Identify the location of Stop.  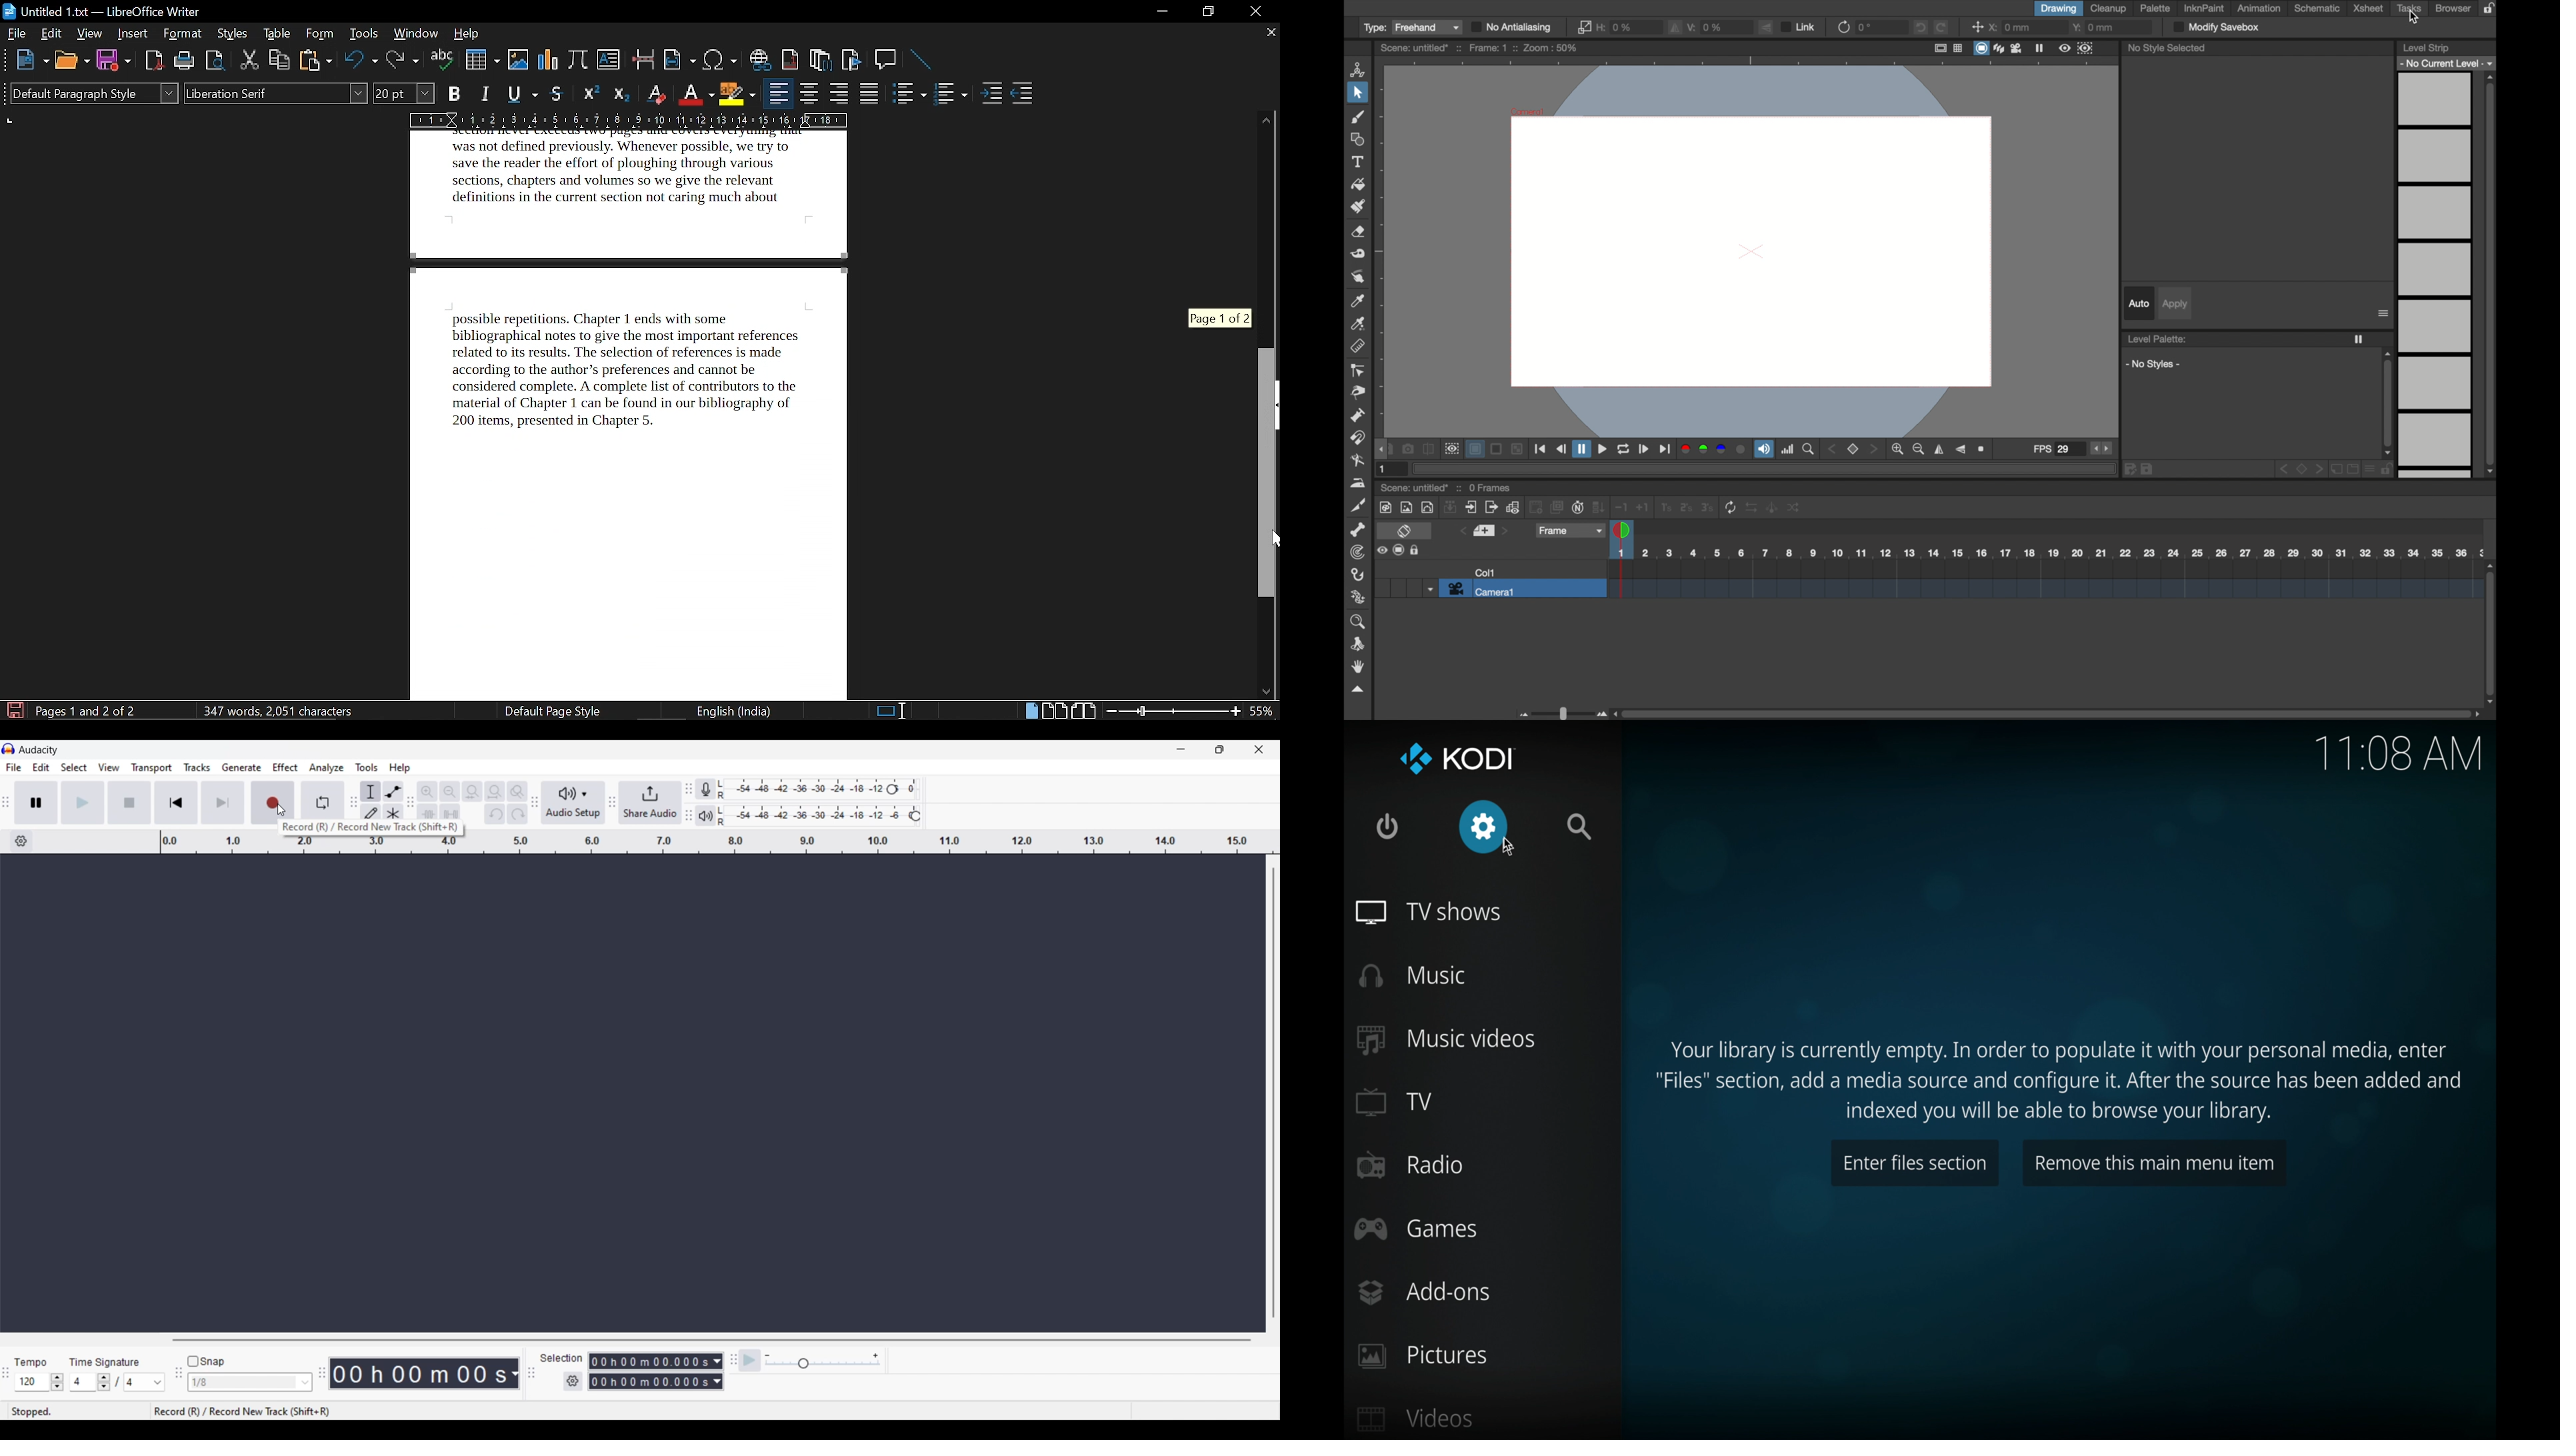
(129, 803).